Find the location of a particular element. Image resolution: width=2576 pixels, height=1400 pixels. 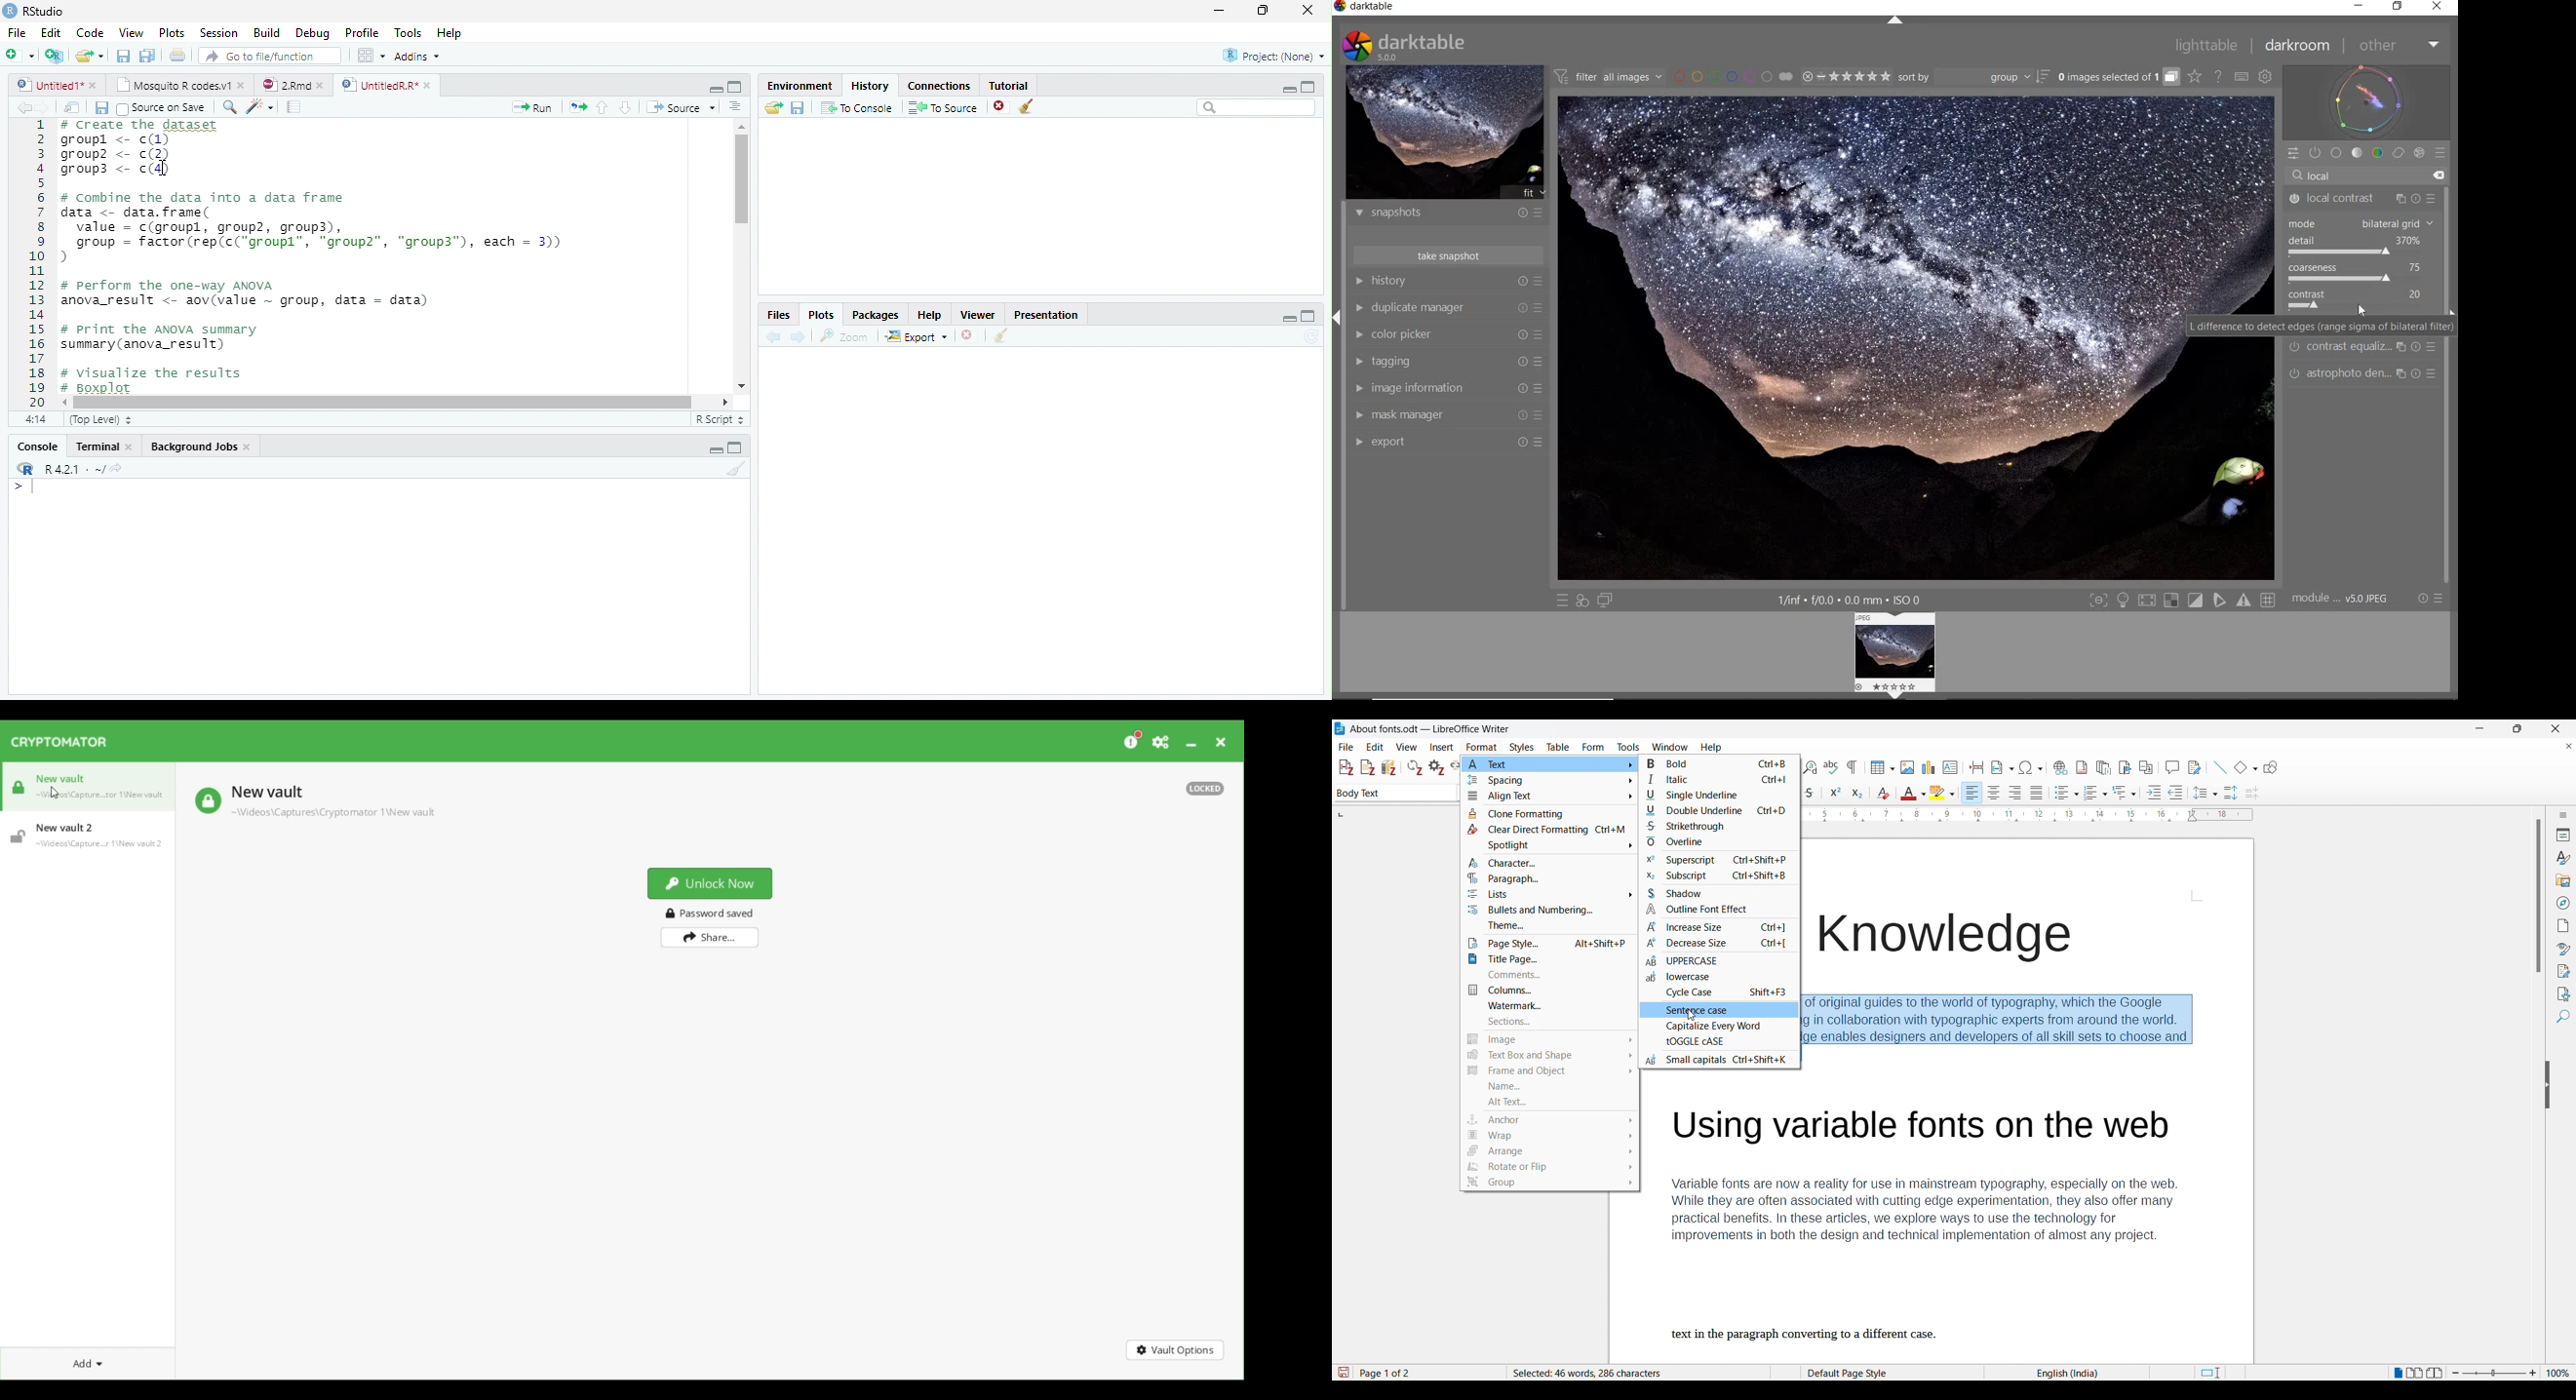

Image is located at coordinates (1548, 1039).